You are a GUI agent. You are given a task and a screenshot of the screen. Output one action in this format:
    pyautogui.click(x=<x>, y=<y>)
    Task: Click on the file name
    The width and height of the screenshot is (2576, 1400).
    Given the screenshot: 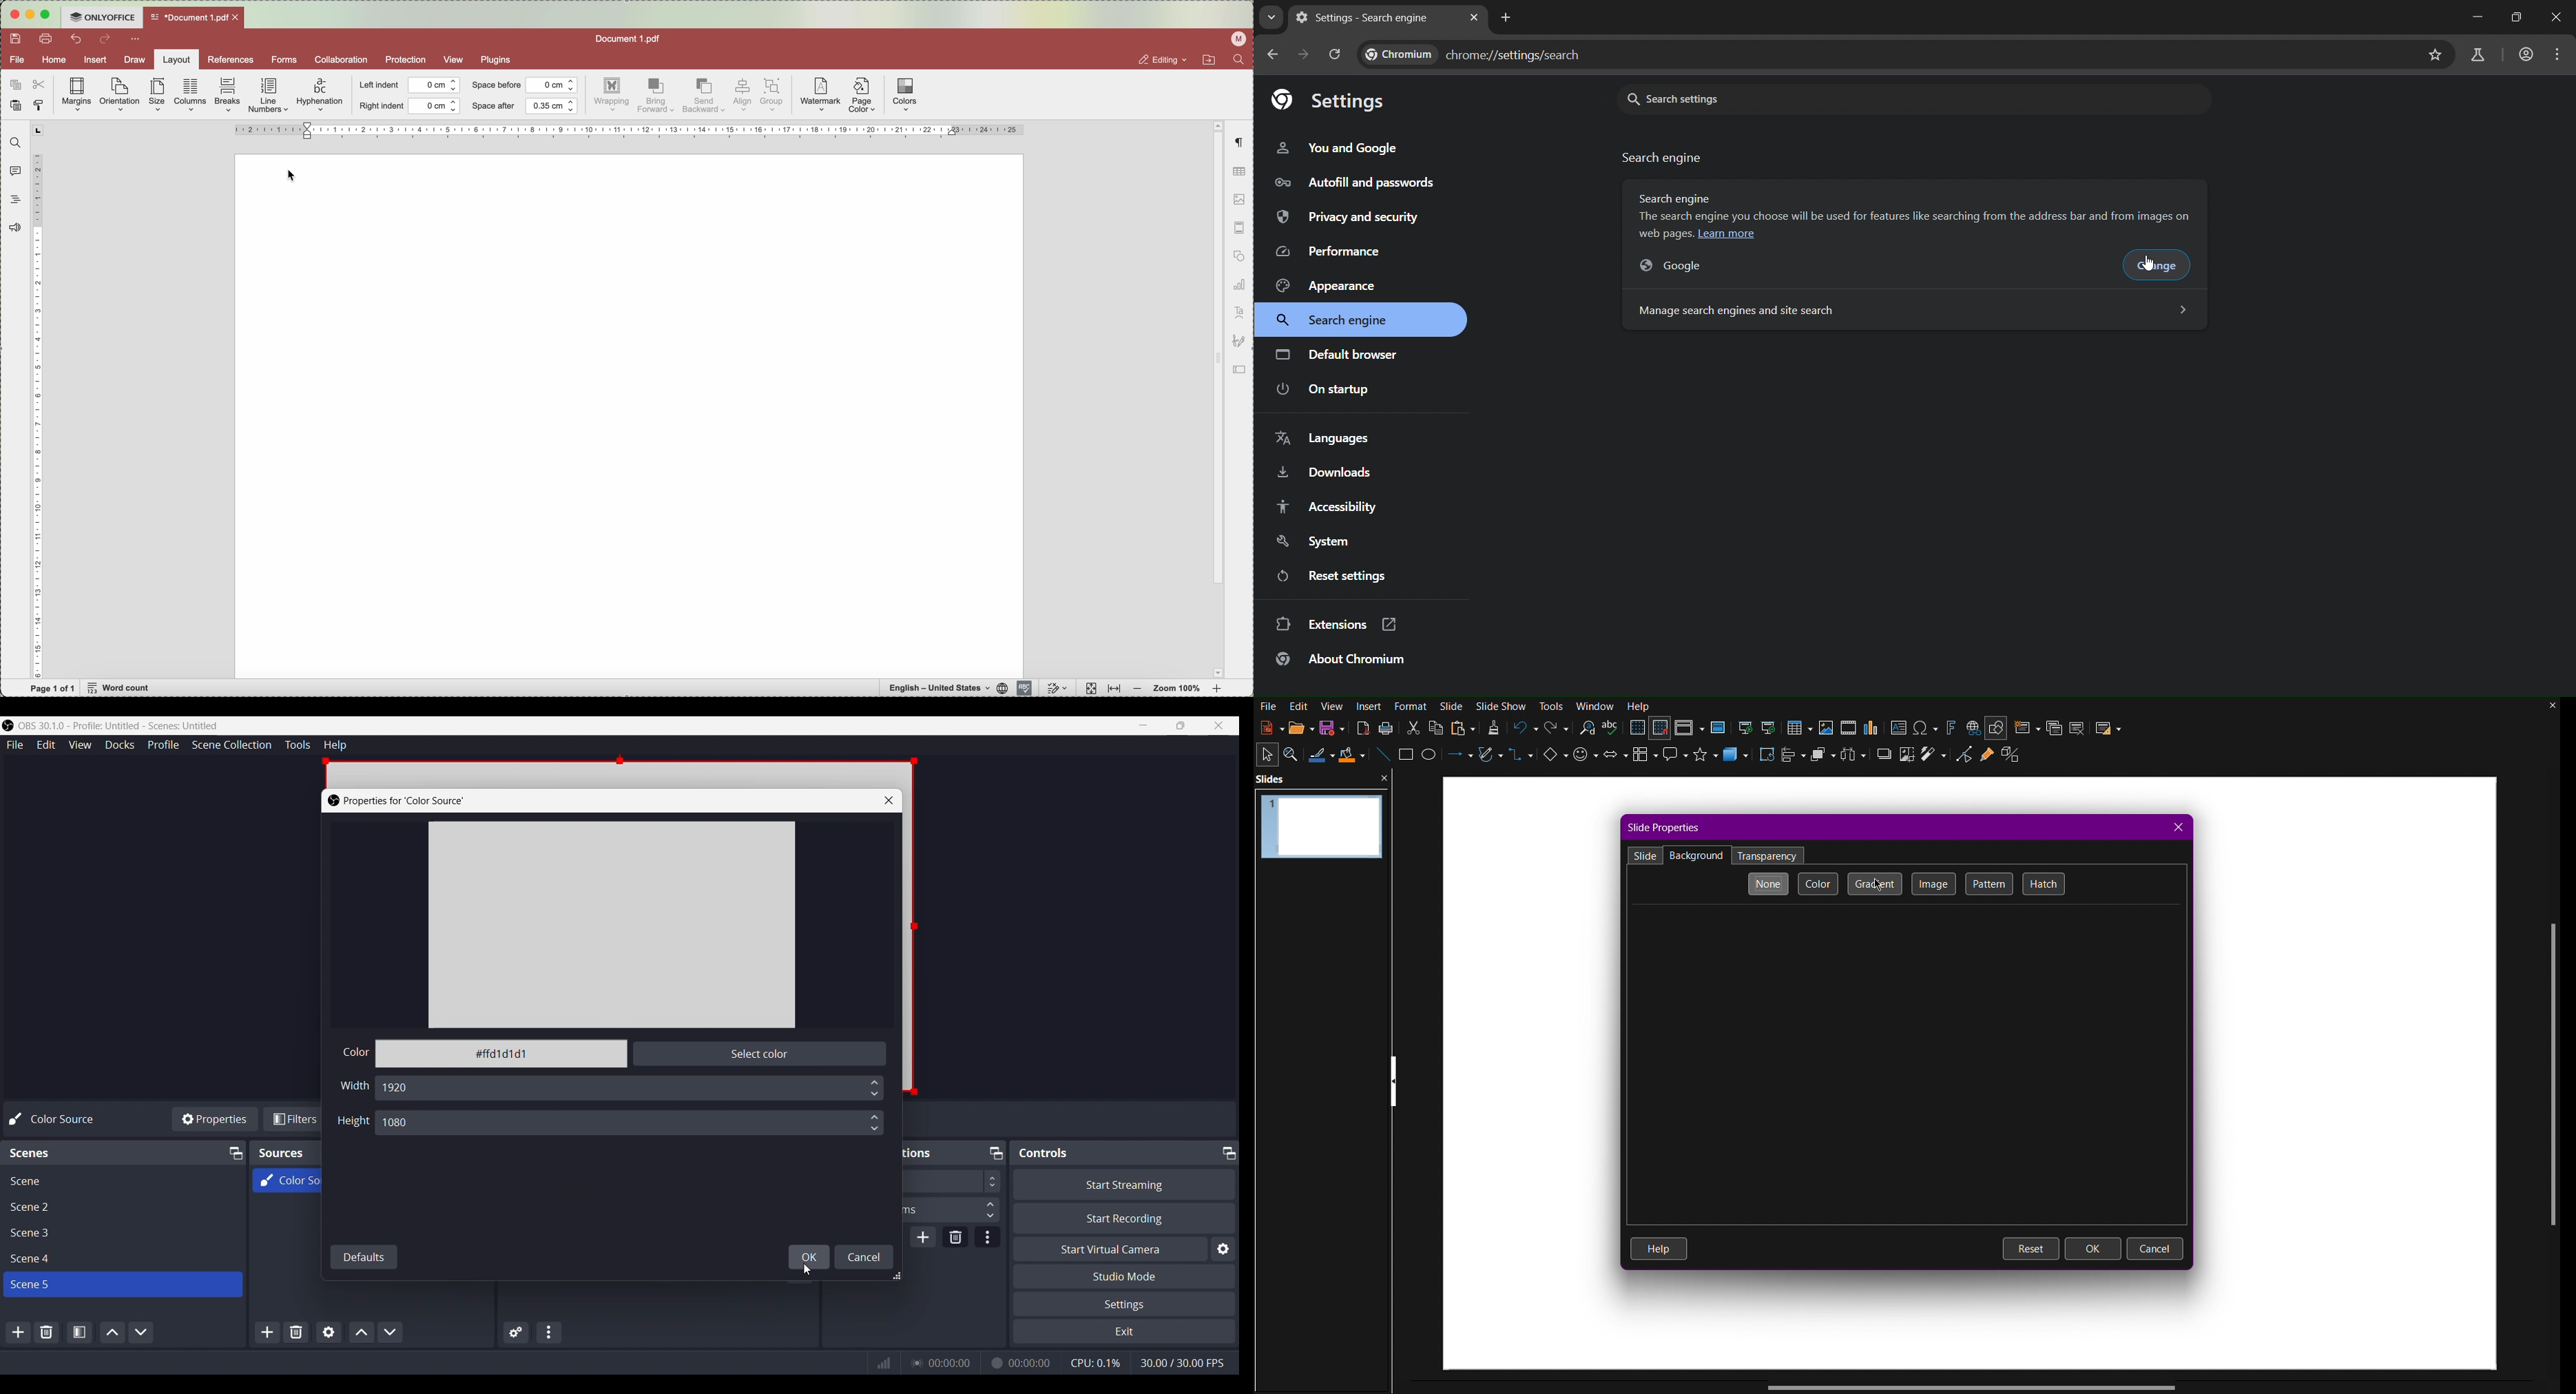 What is the action you would take?
    pyautogui.click(x=629, y=38)
    